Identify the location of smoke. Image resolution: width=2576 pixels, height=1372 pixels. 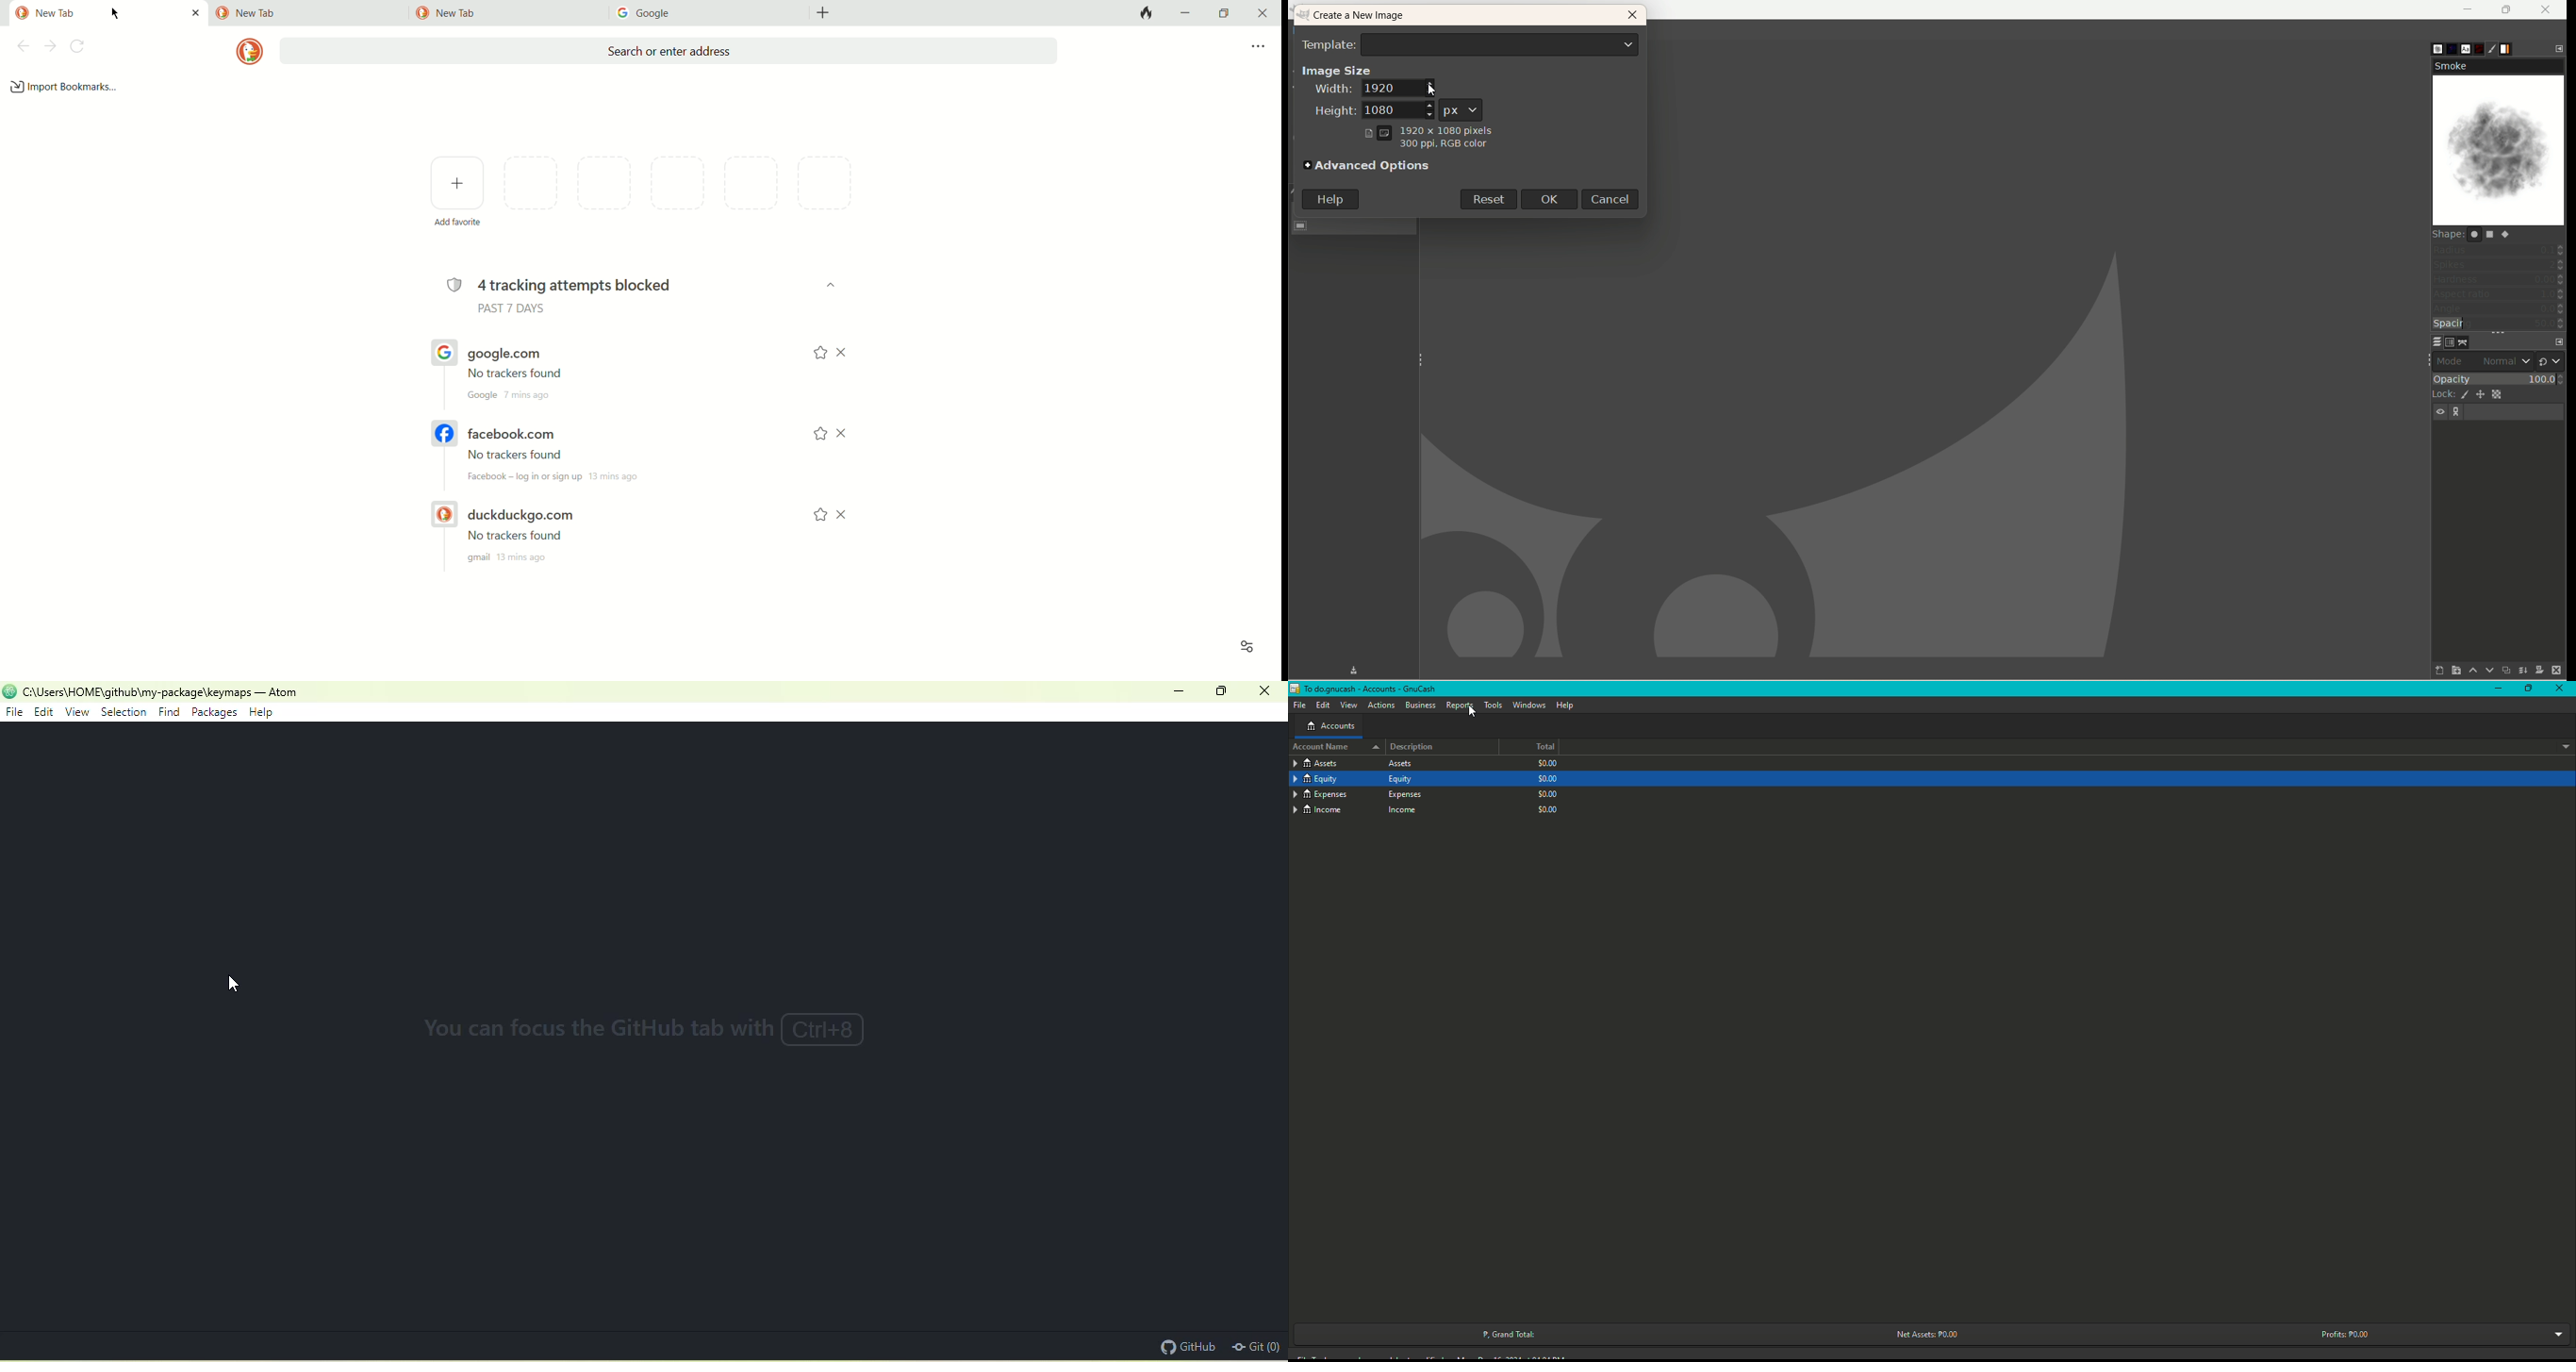
(2500, 143).